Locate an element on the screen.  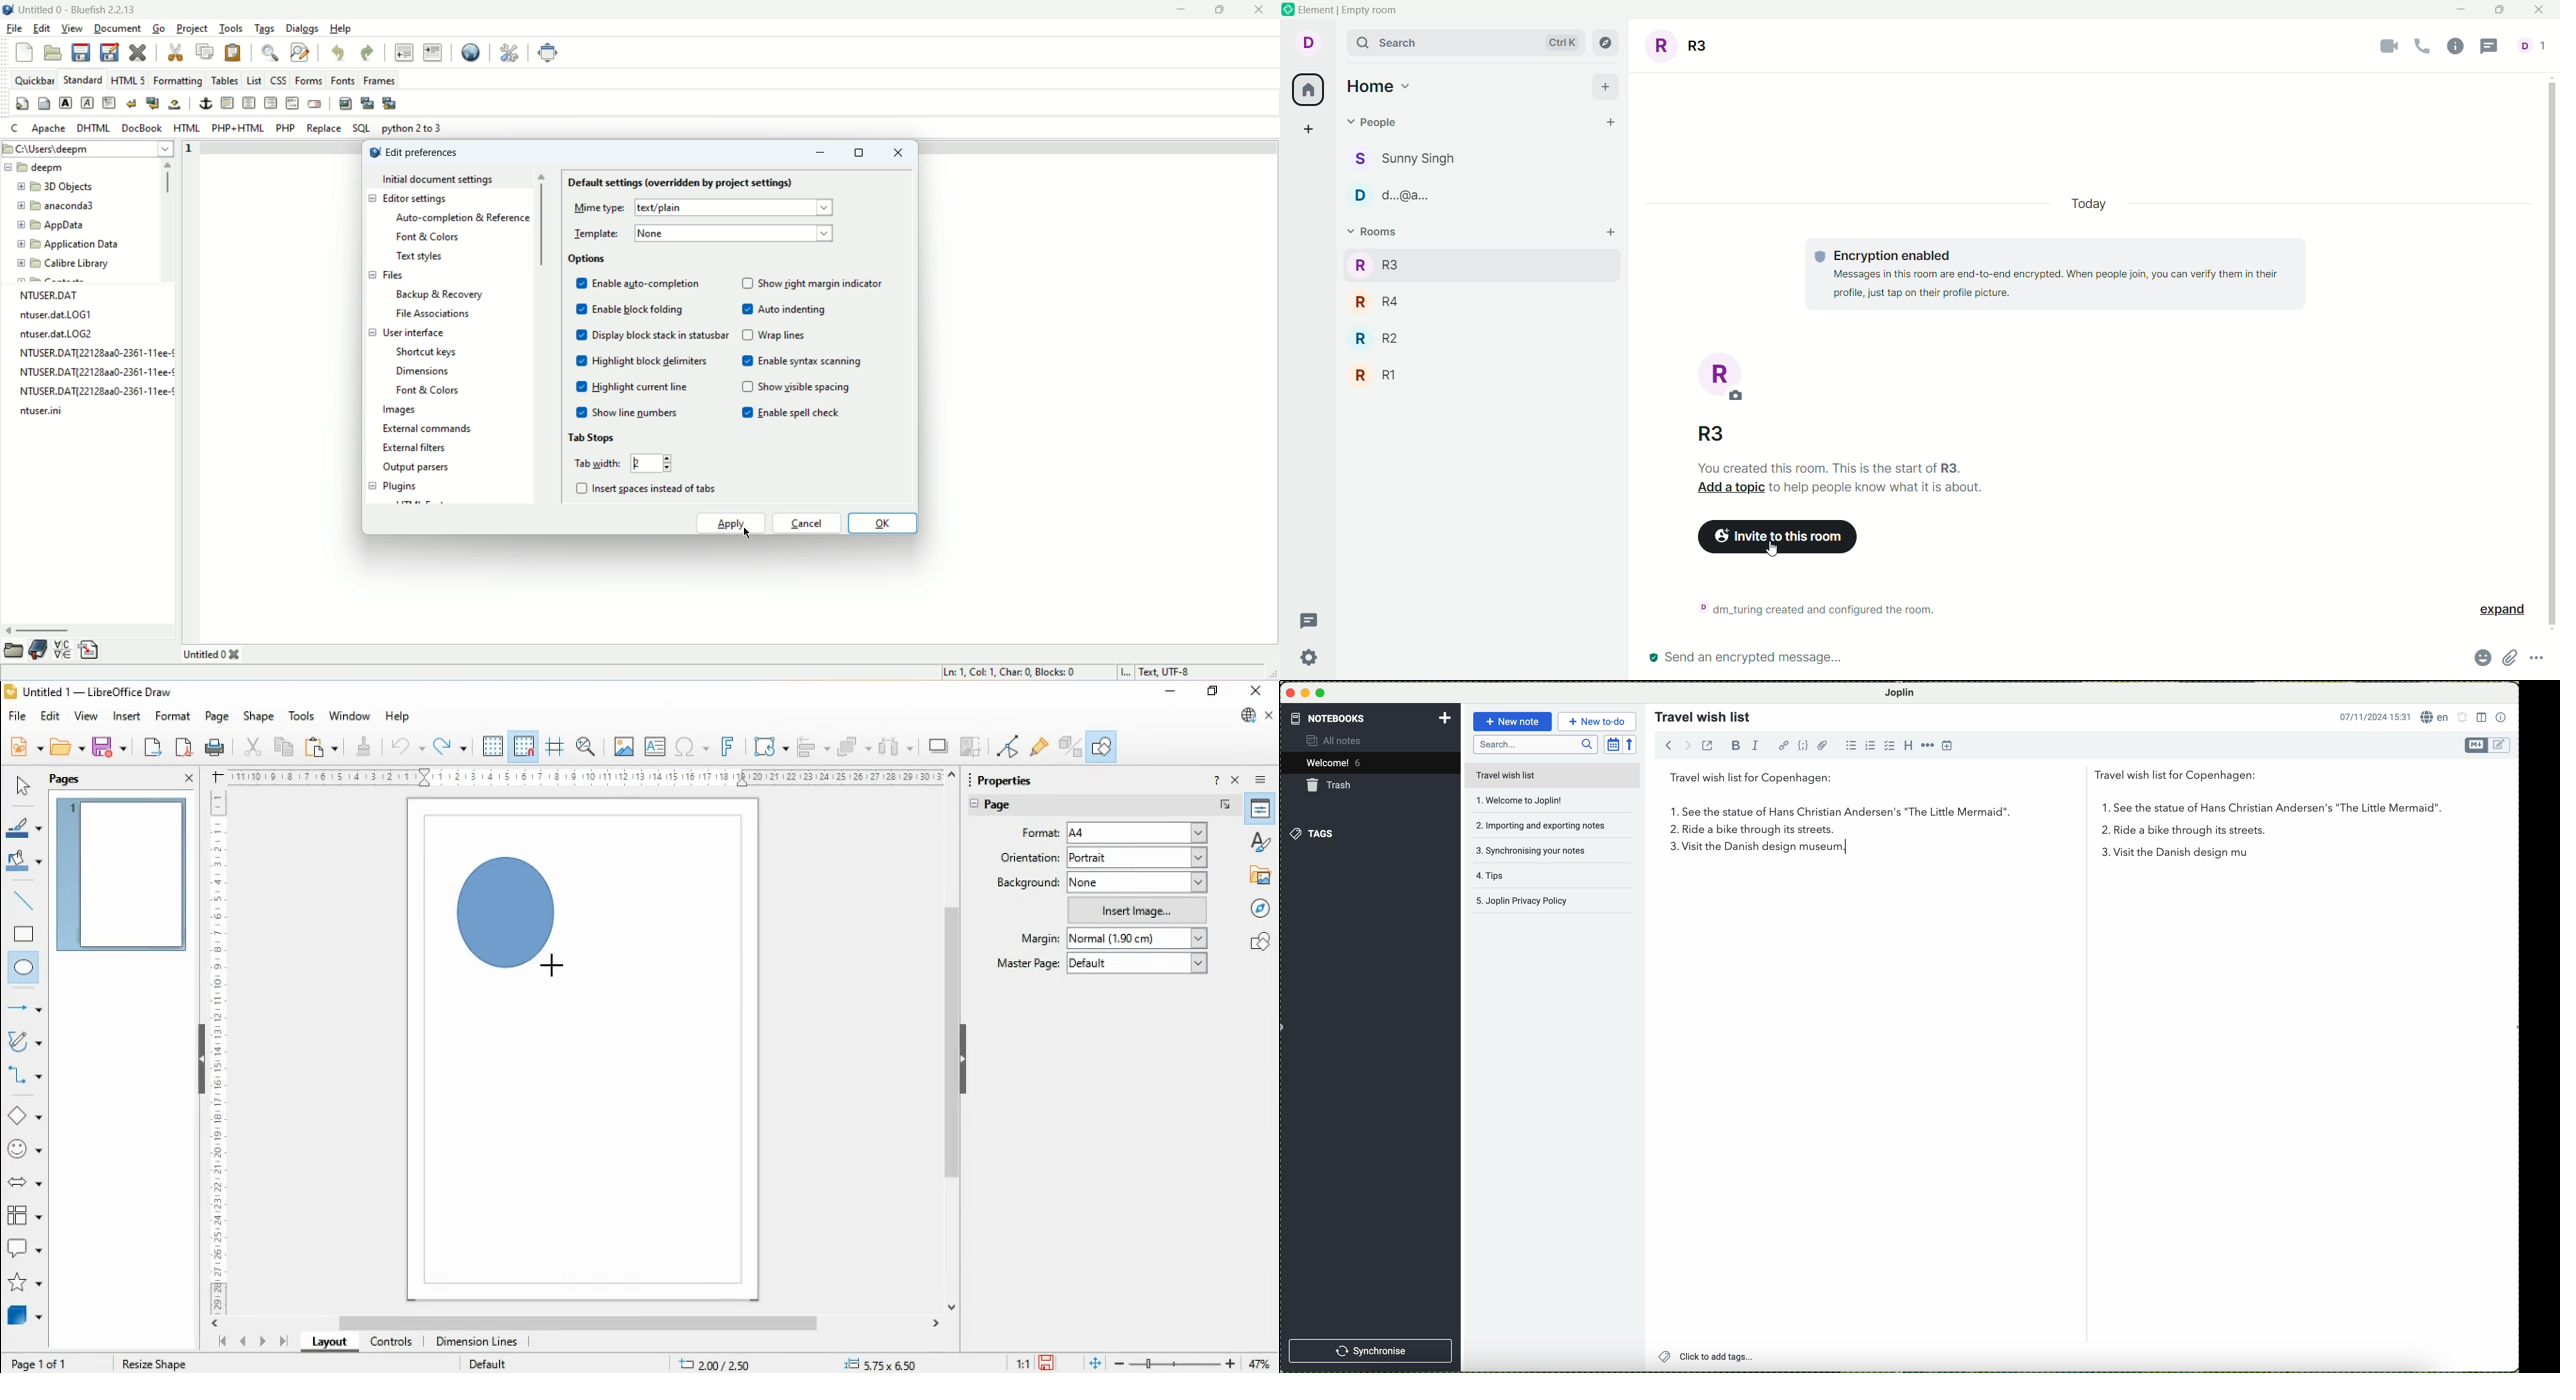
first page is located at coordinates (221, 1342).